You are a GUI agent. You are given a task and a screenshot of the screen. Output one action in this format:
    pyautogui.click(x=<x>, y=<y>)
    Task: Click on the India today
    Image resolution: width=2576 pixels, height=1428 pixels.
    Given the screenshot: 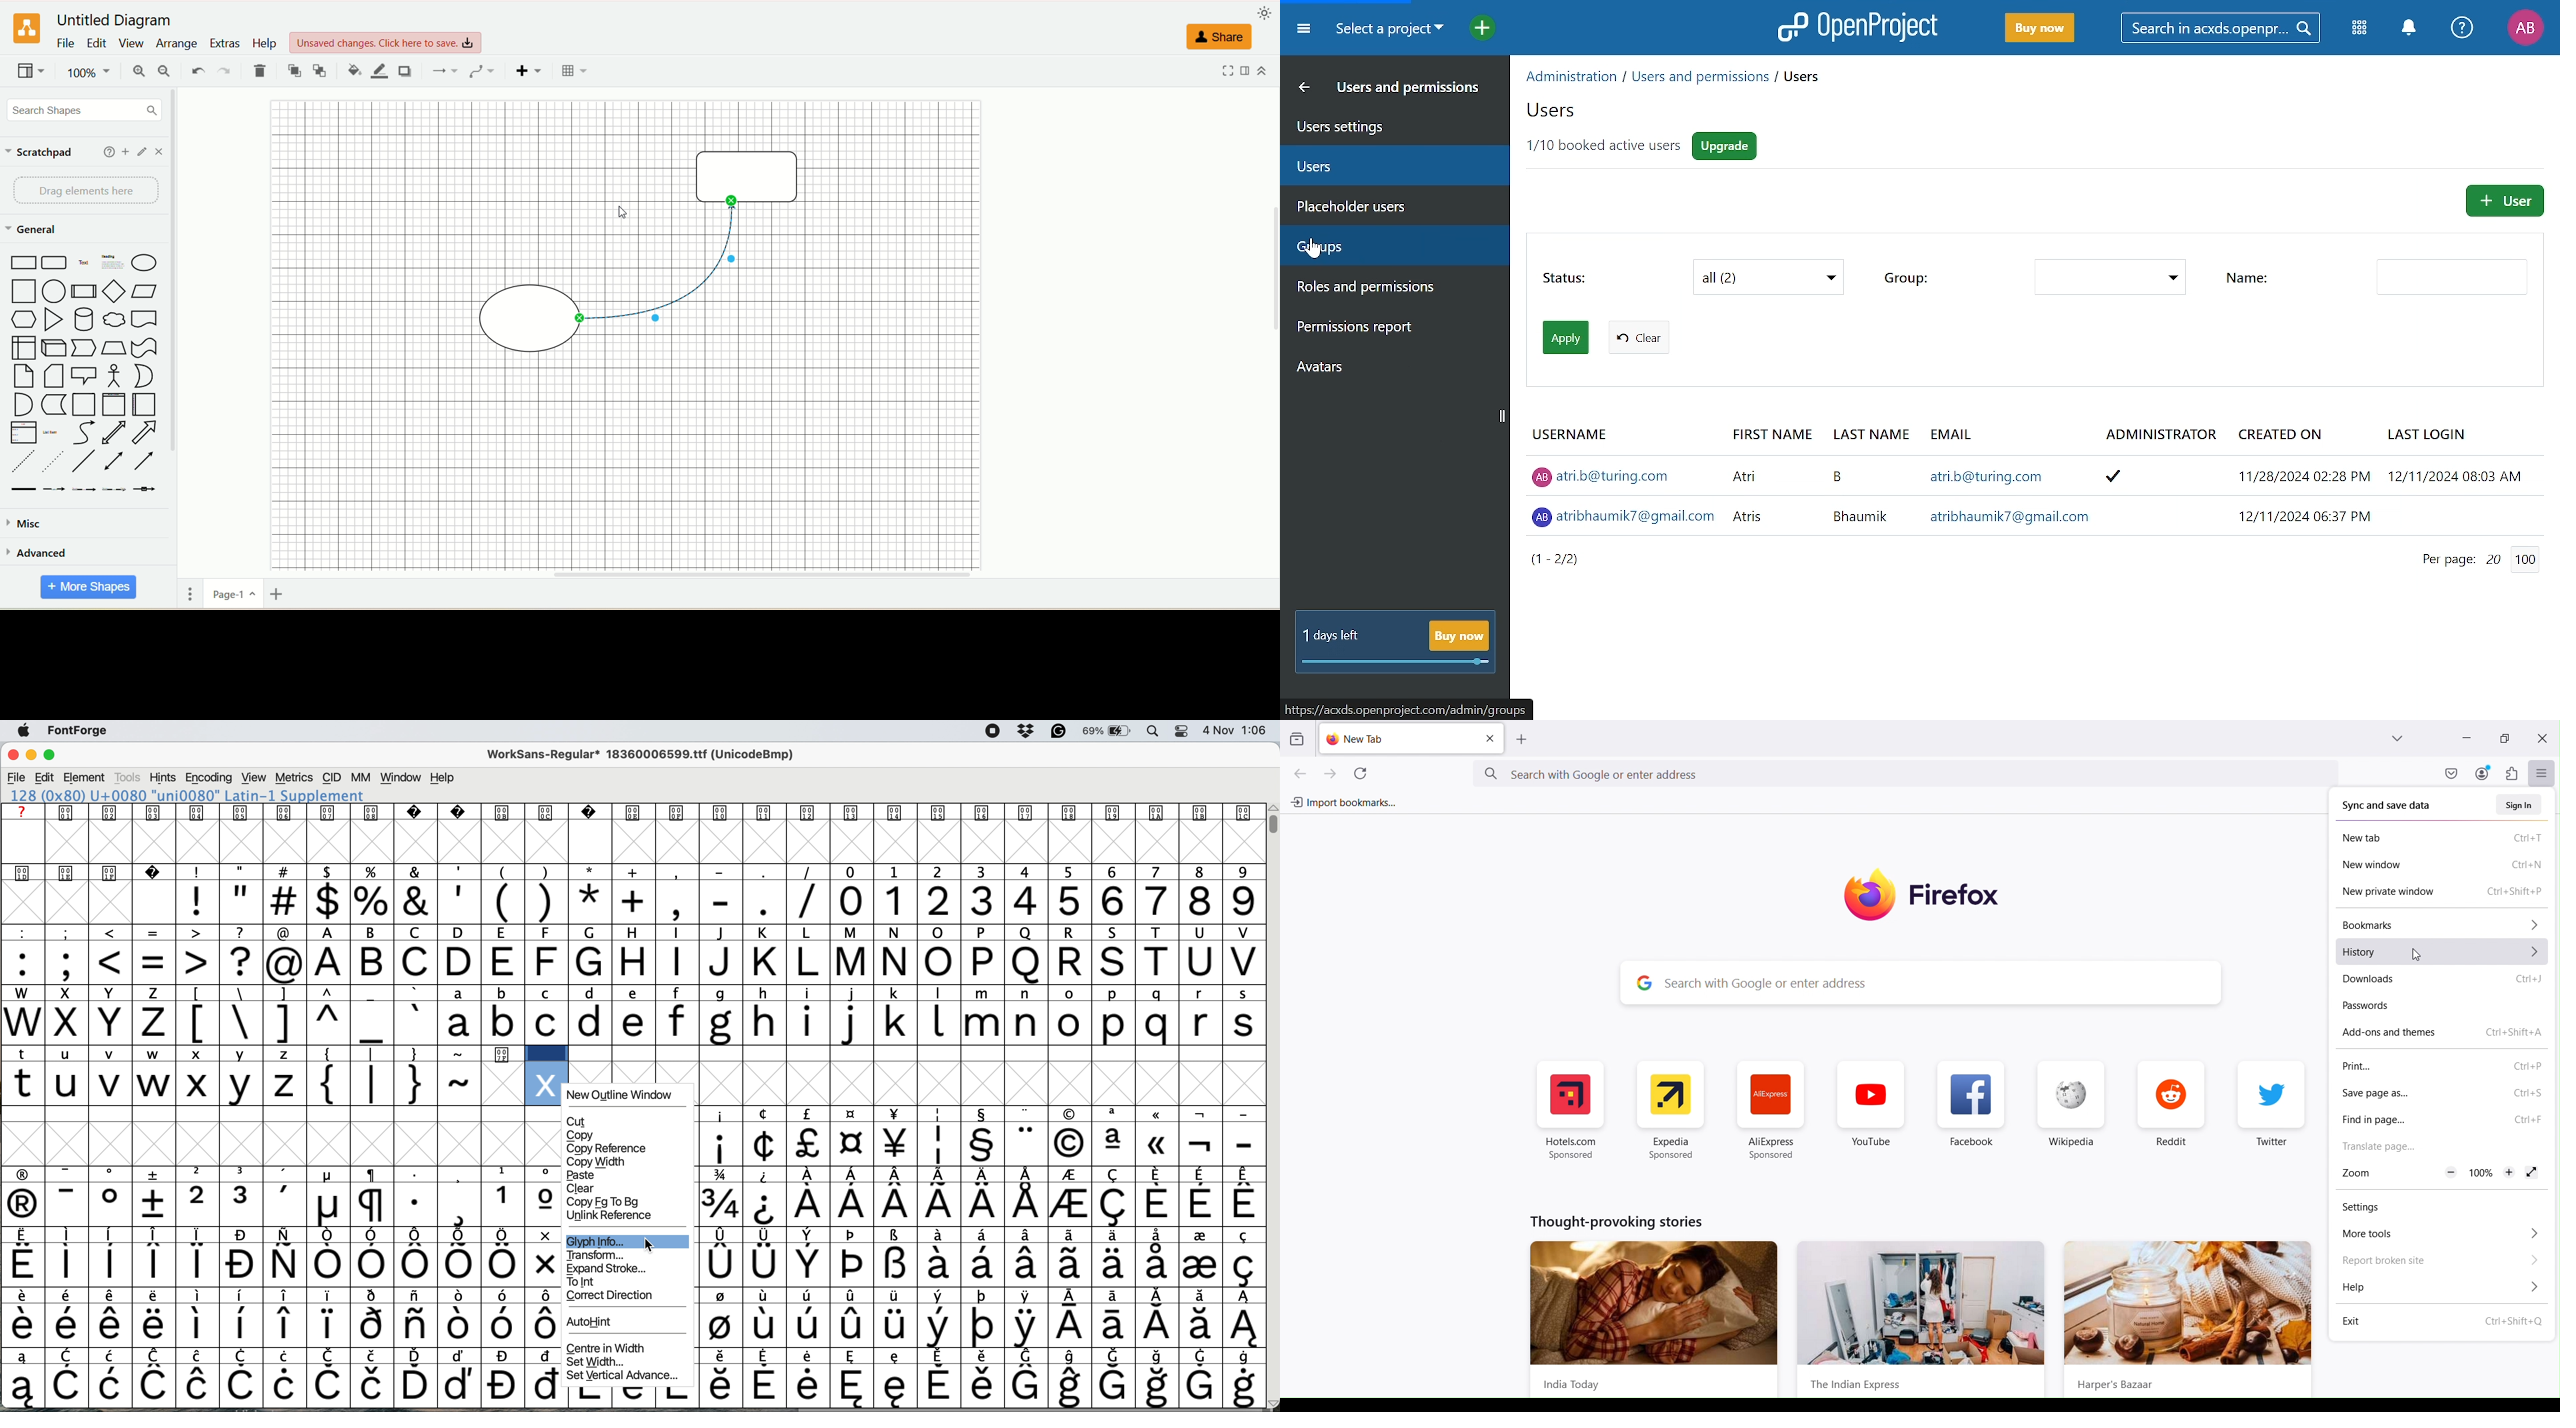 What is the action you would take?
    pyautogui.click(x=1651, y=1317)
    